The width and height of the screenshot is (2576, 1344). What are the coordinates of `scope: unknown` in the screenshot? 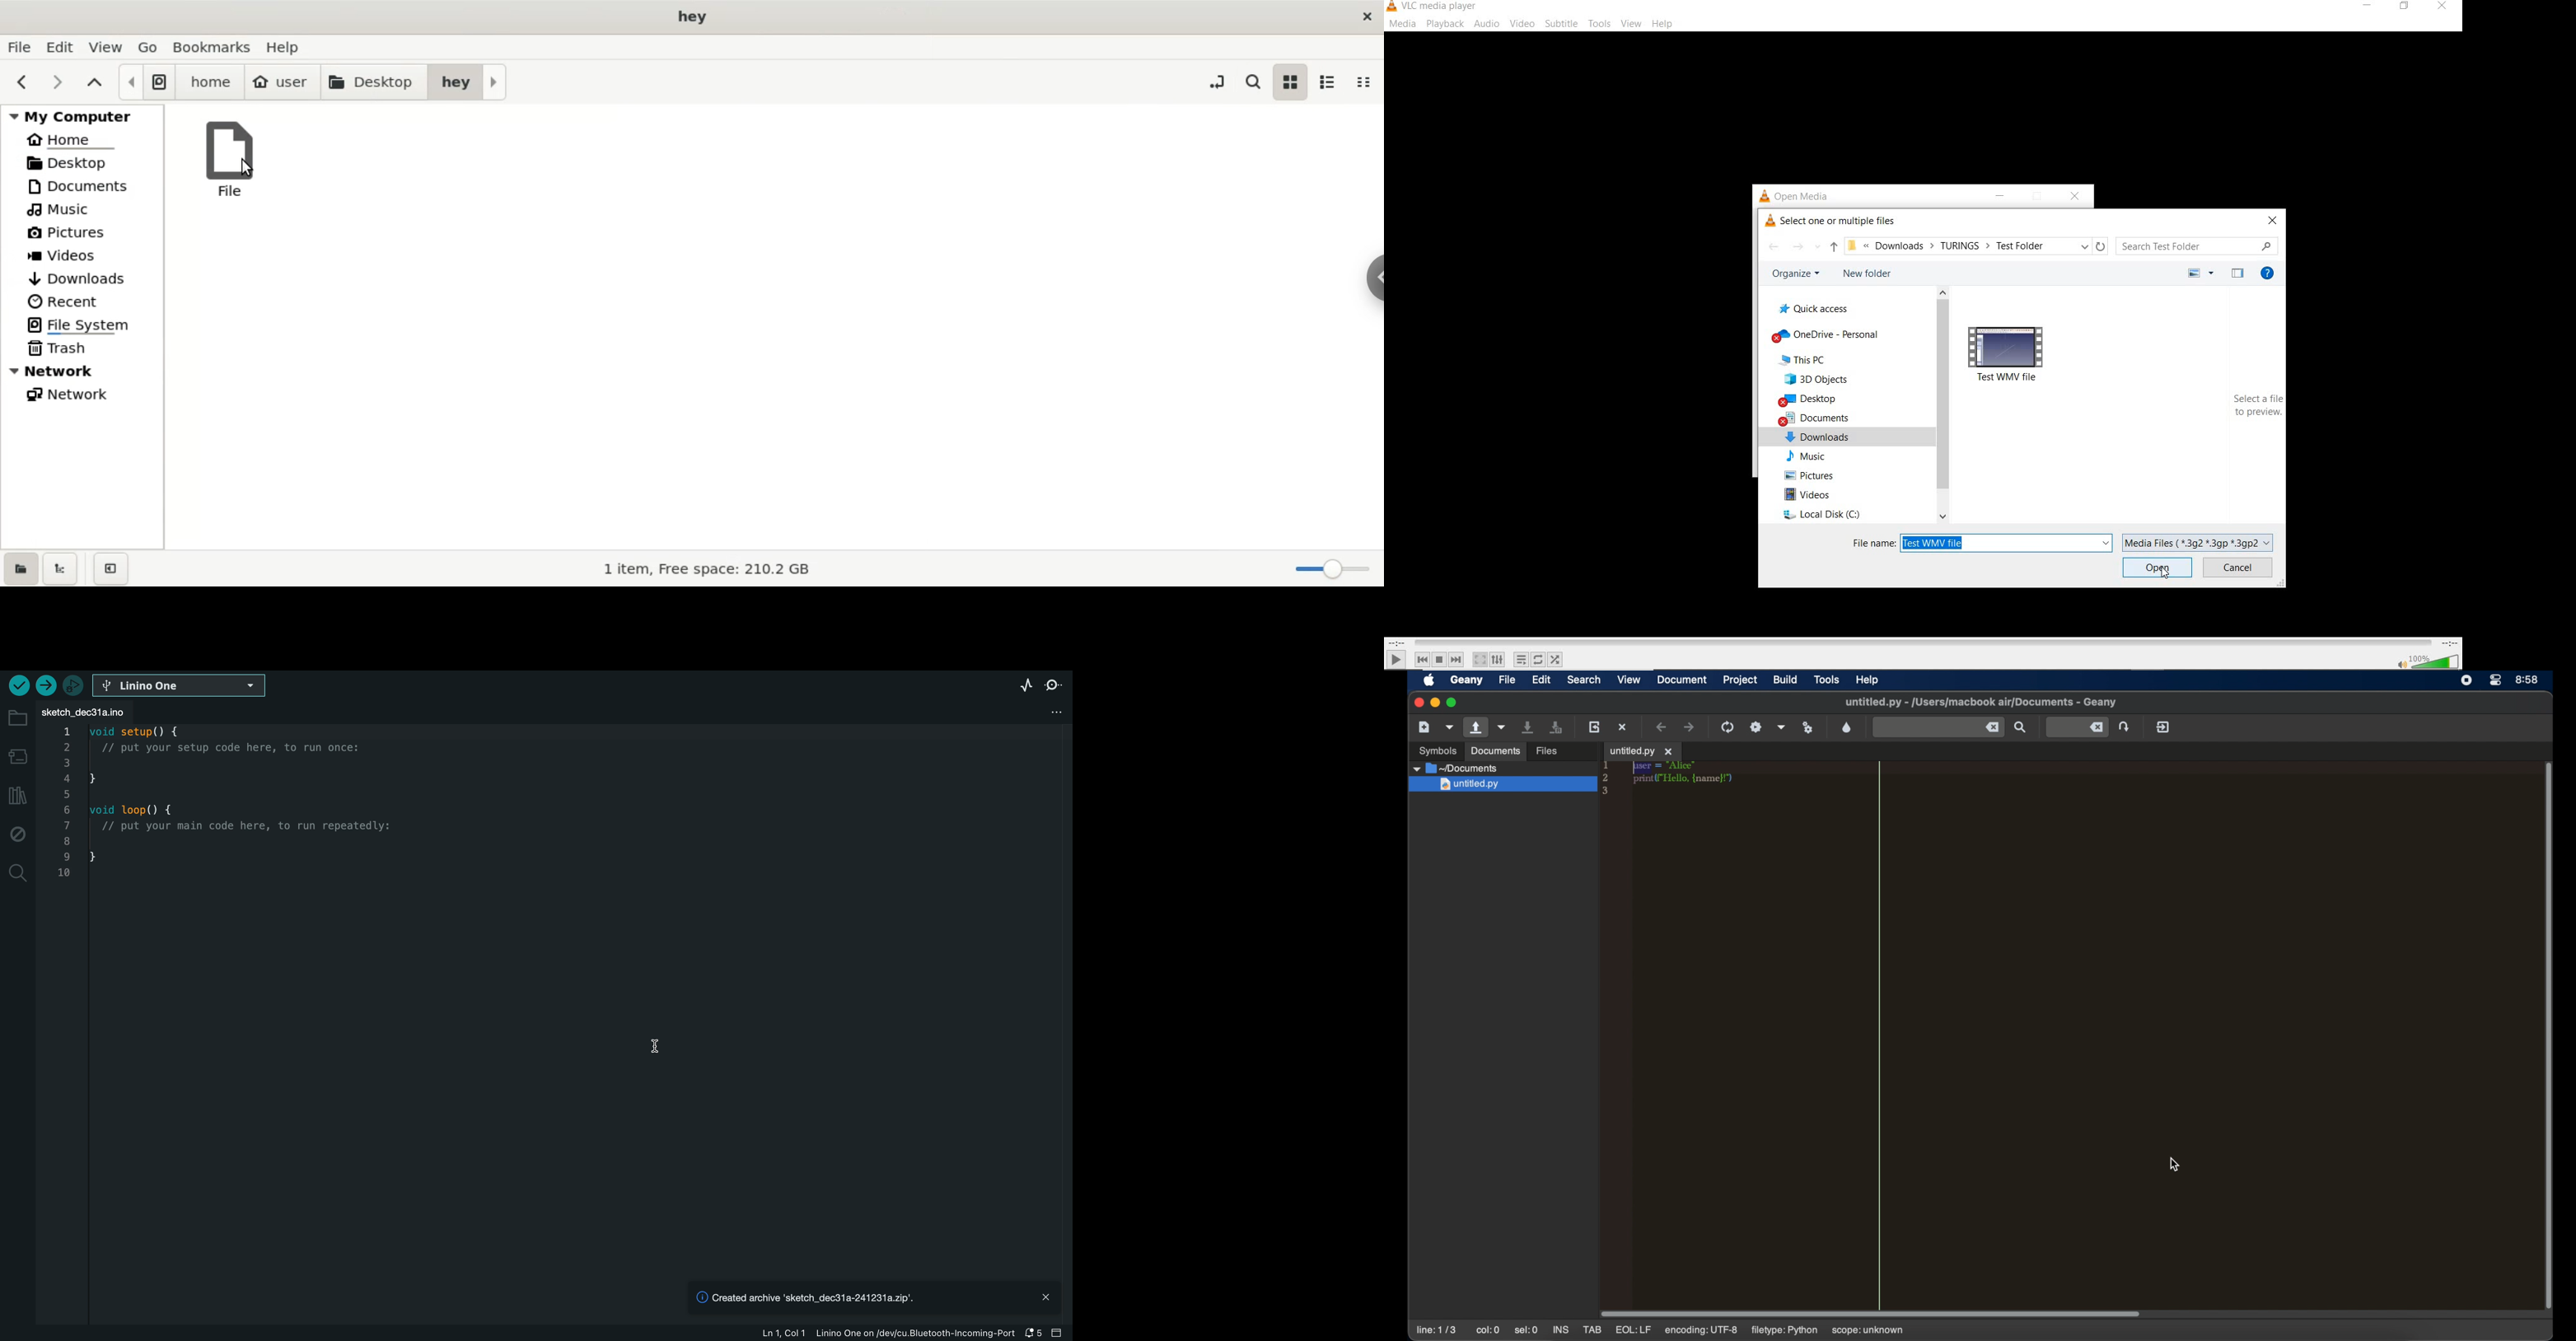 It's located at (1868, 1330).